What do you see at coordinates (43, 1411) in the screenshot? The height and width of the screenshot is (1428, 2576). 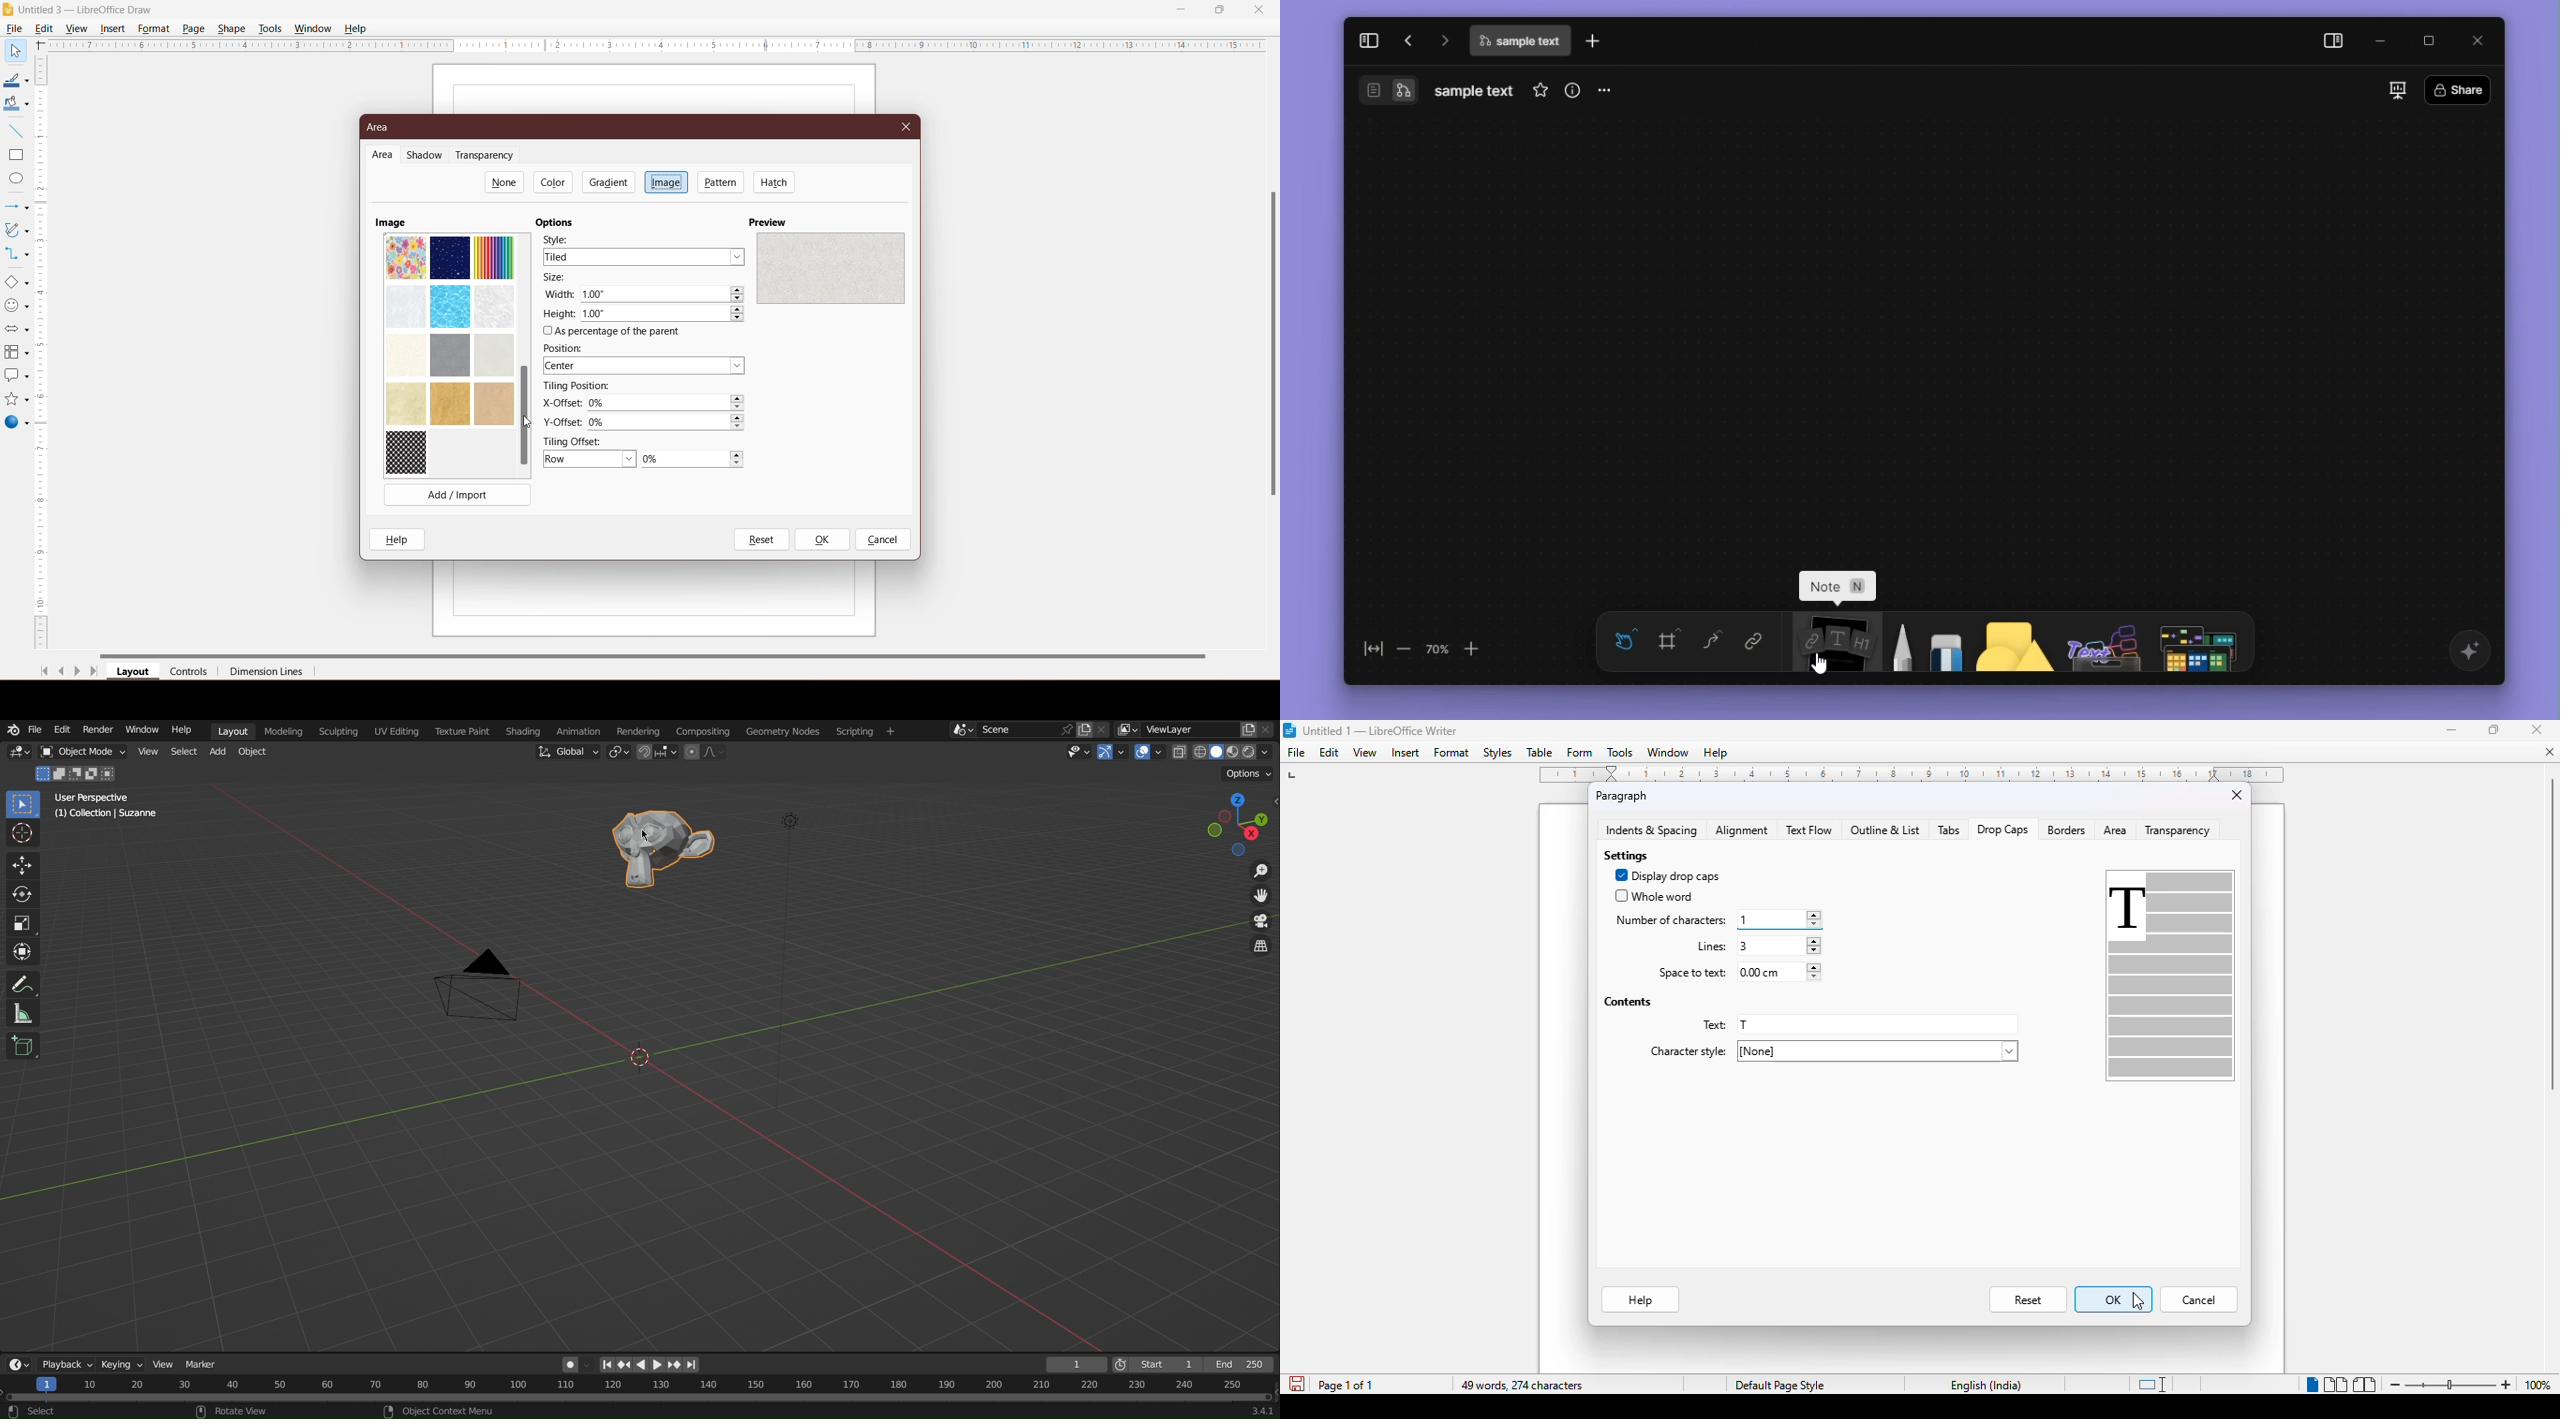 I see `select` at bounding box center [43, 1411].